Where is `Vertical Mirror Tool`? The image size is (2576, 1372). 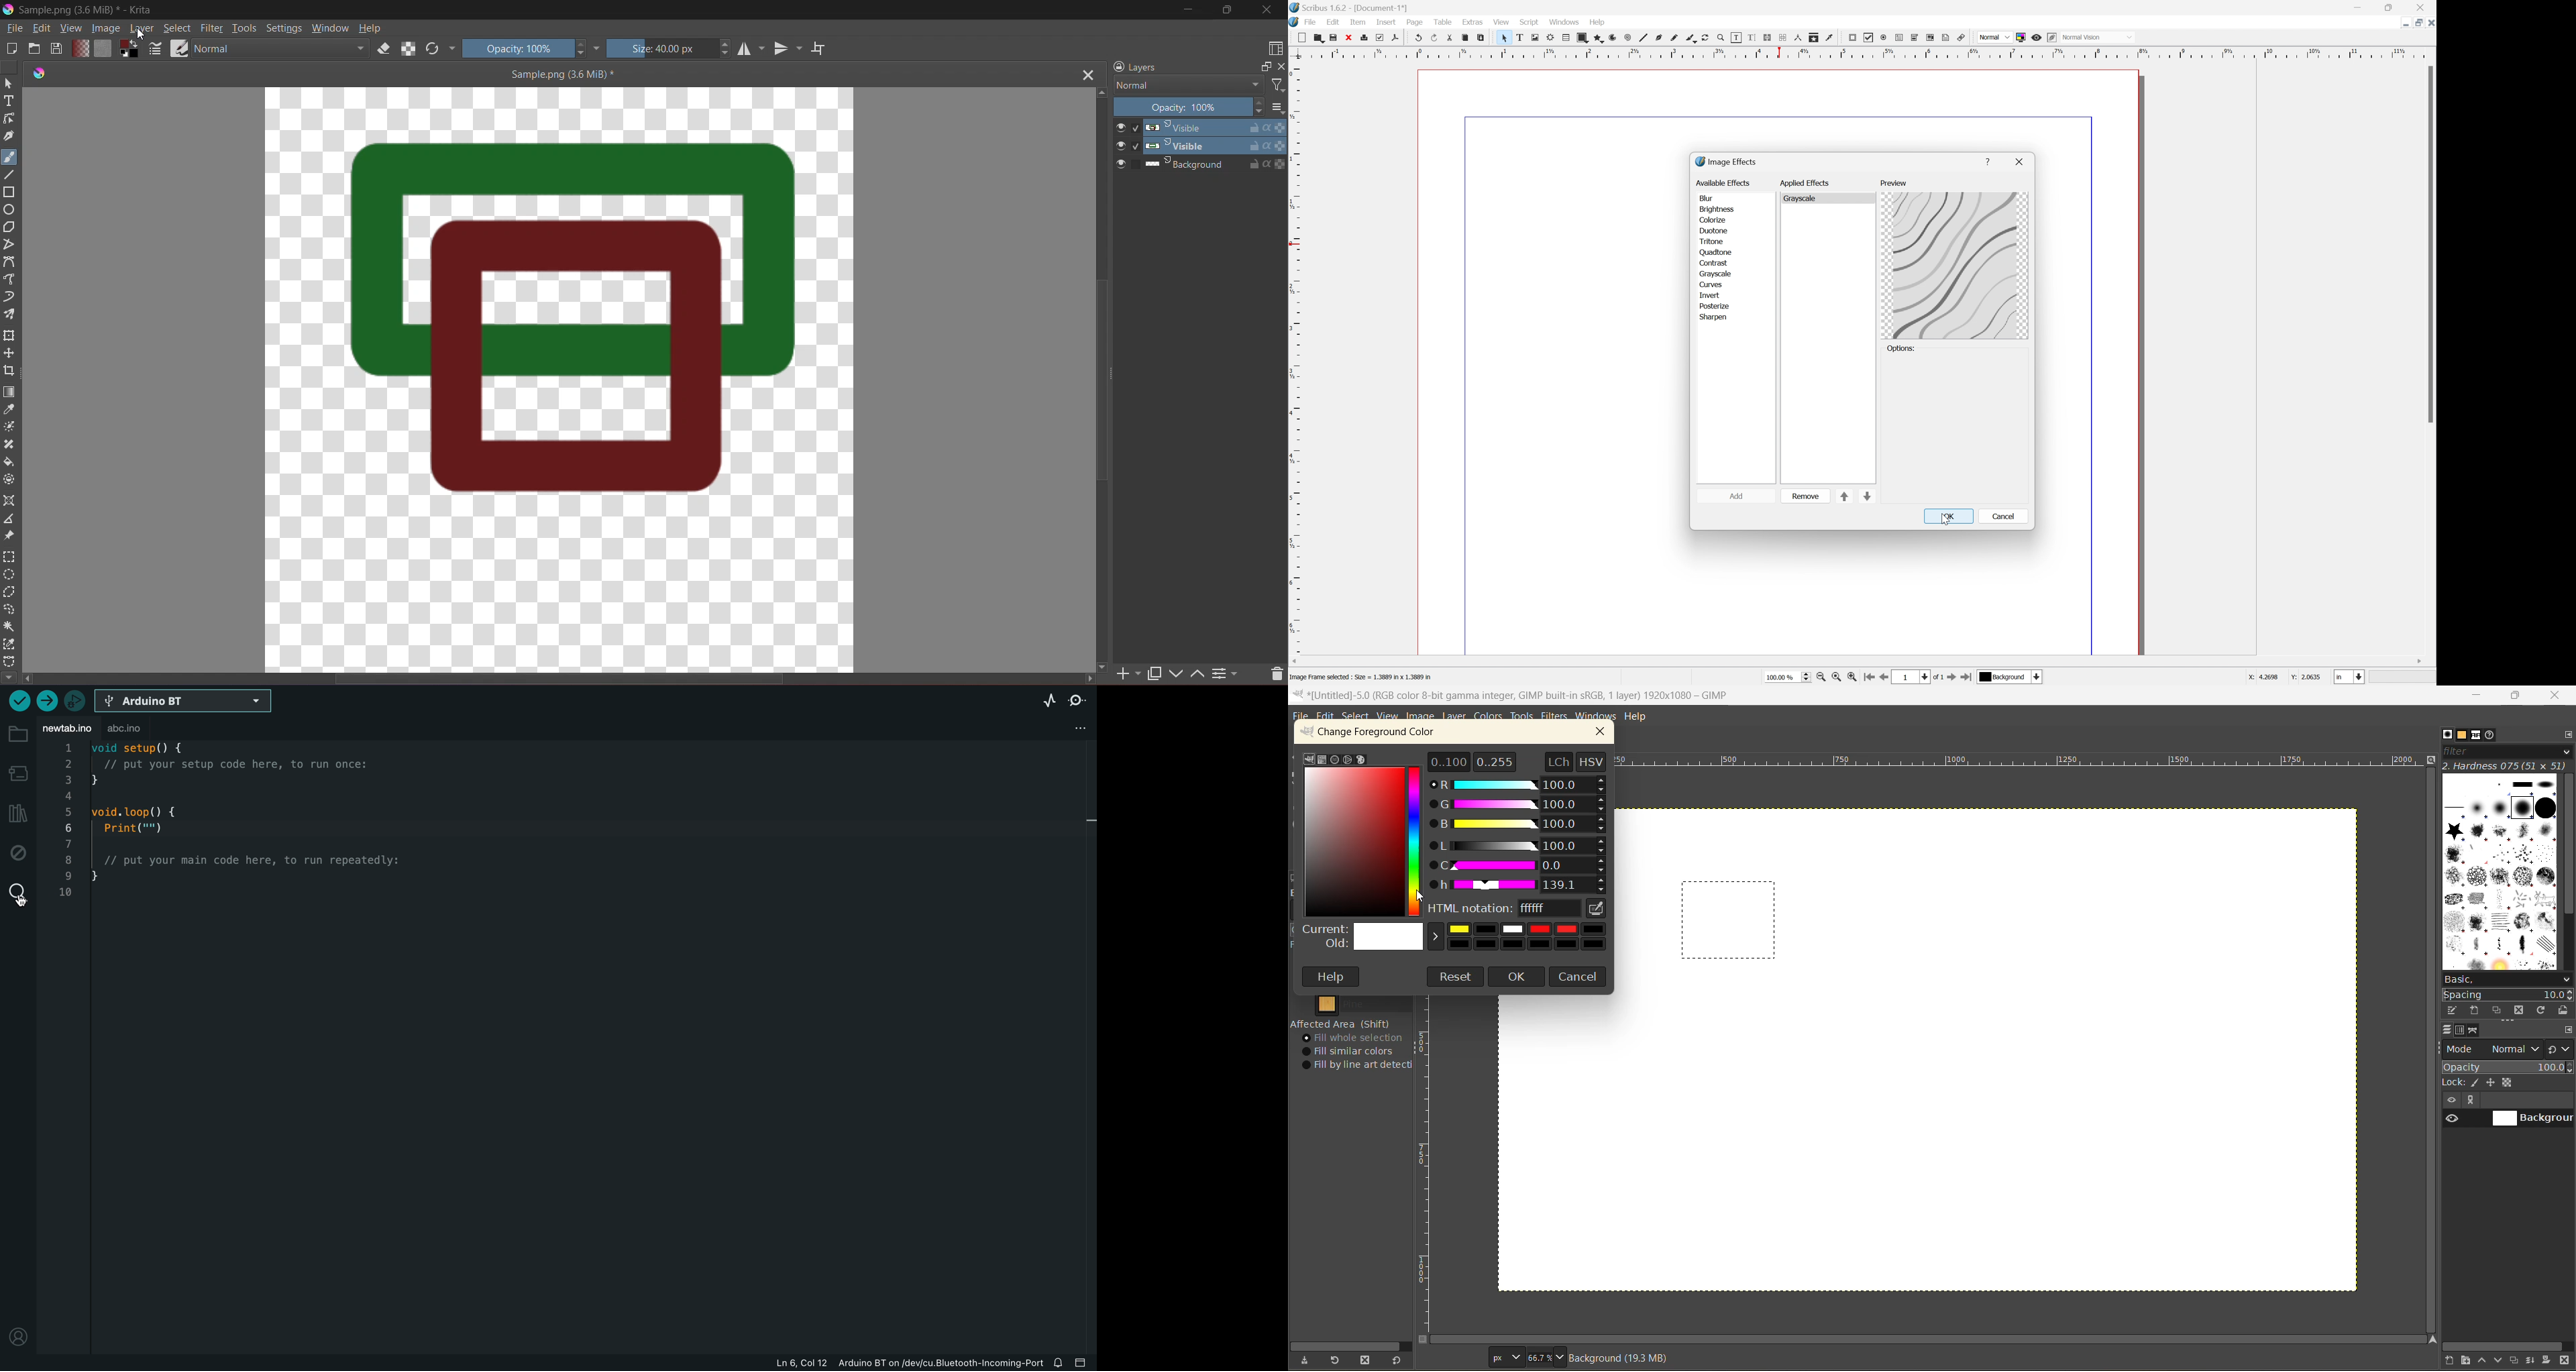
Vertical Mirror Tool is located at coordinates (788, 48).